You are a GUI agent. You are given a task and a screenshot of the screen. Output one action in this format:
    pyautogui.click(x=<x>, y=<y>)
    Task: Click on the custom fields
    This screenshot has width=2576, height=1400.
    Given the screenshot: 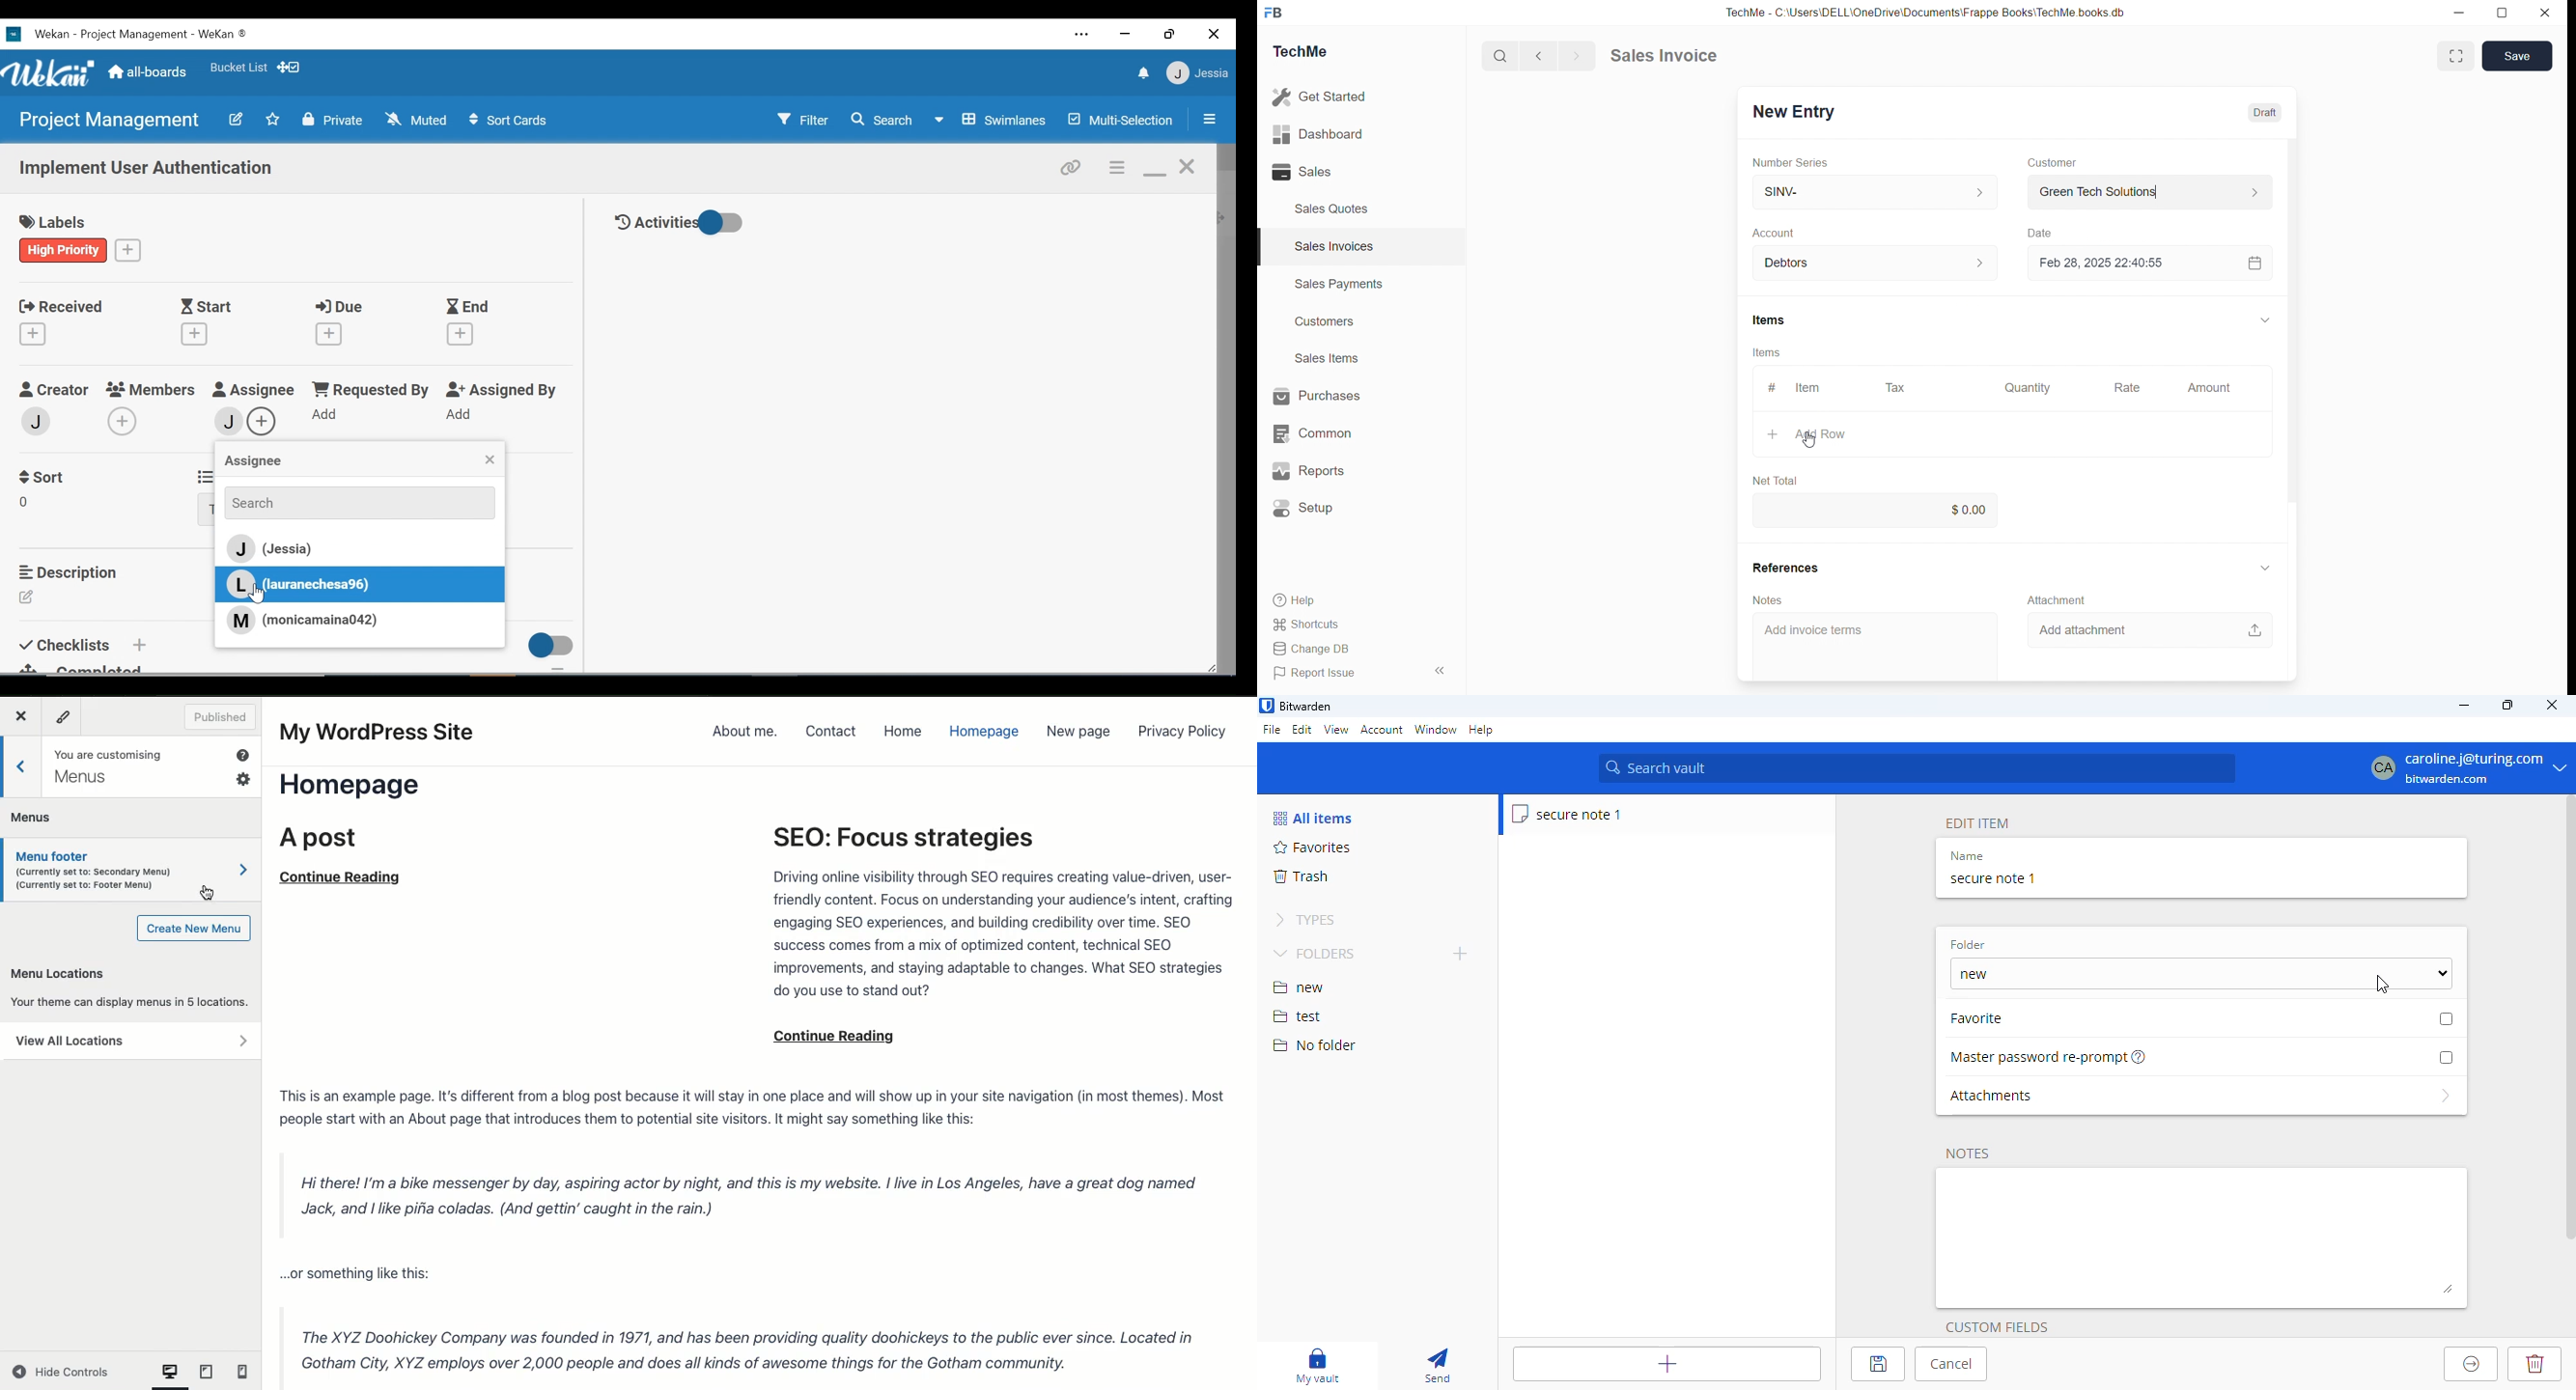 What is the action you would take?
    pyautogui.click(x=1997, y=1327)
    